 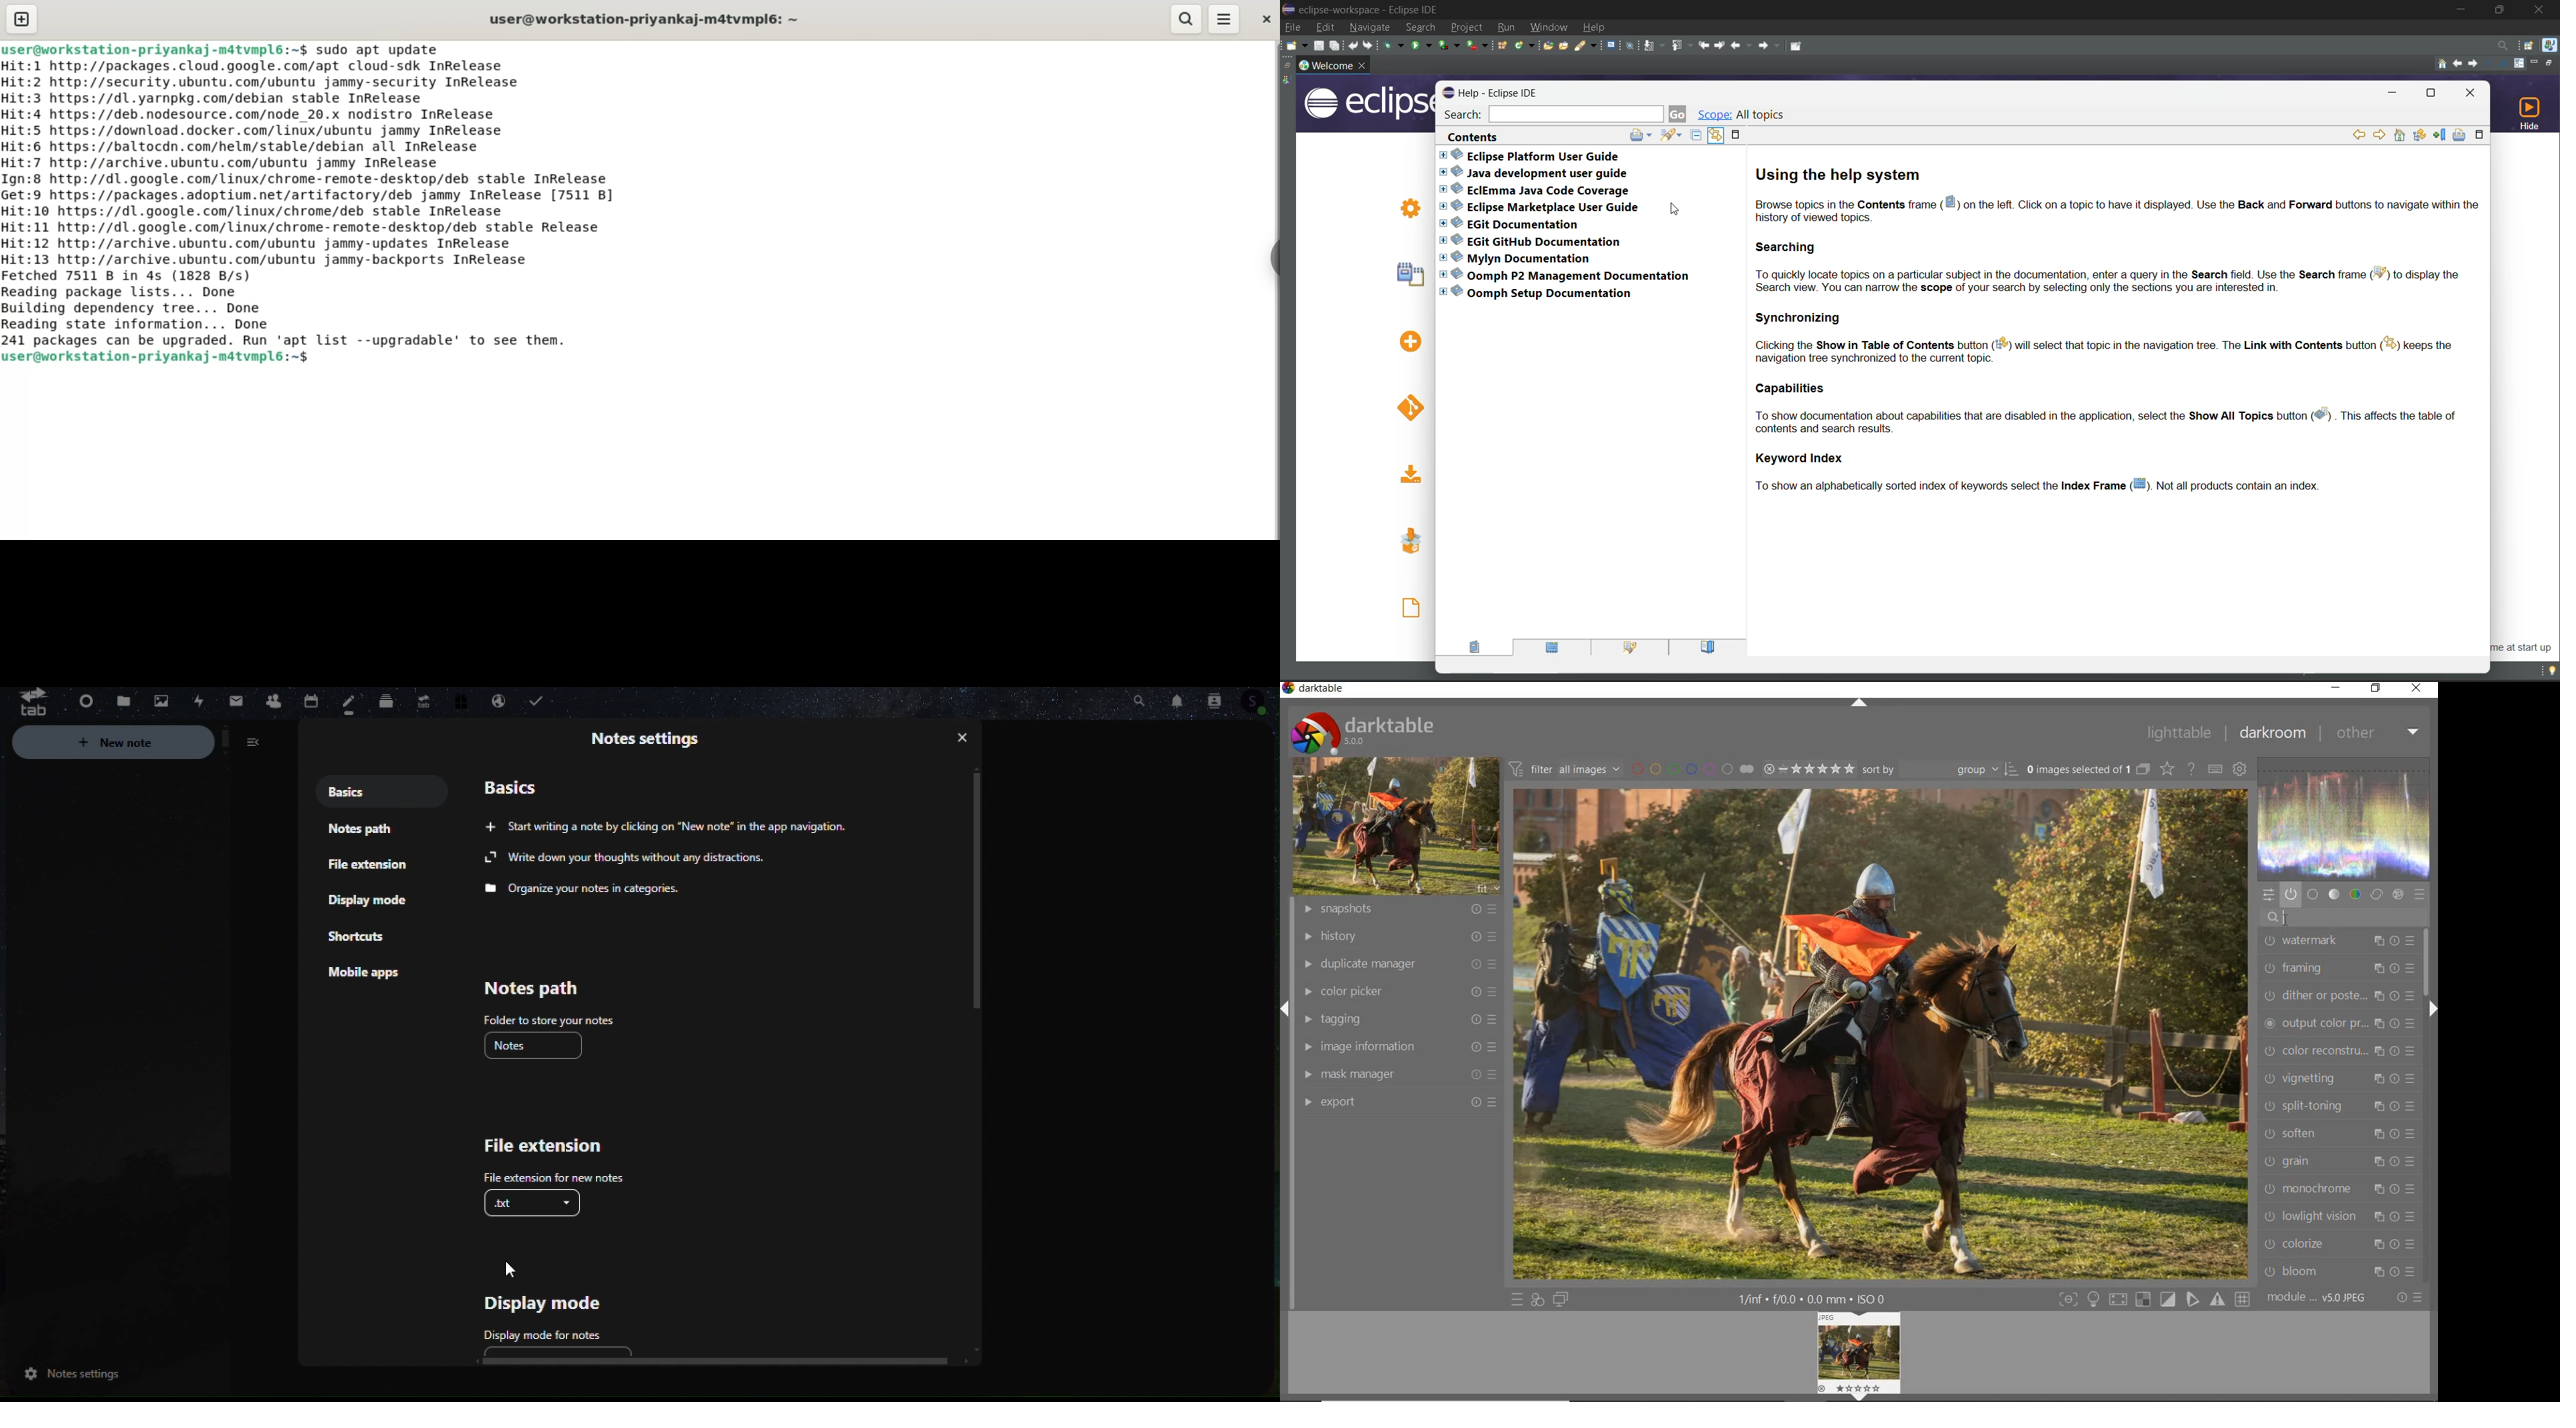 I want to click on project, so click(x=1469, y=26).